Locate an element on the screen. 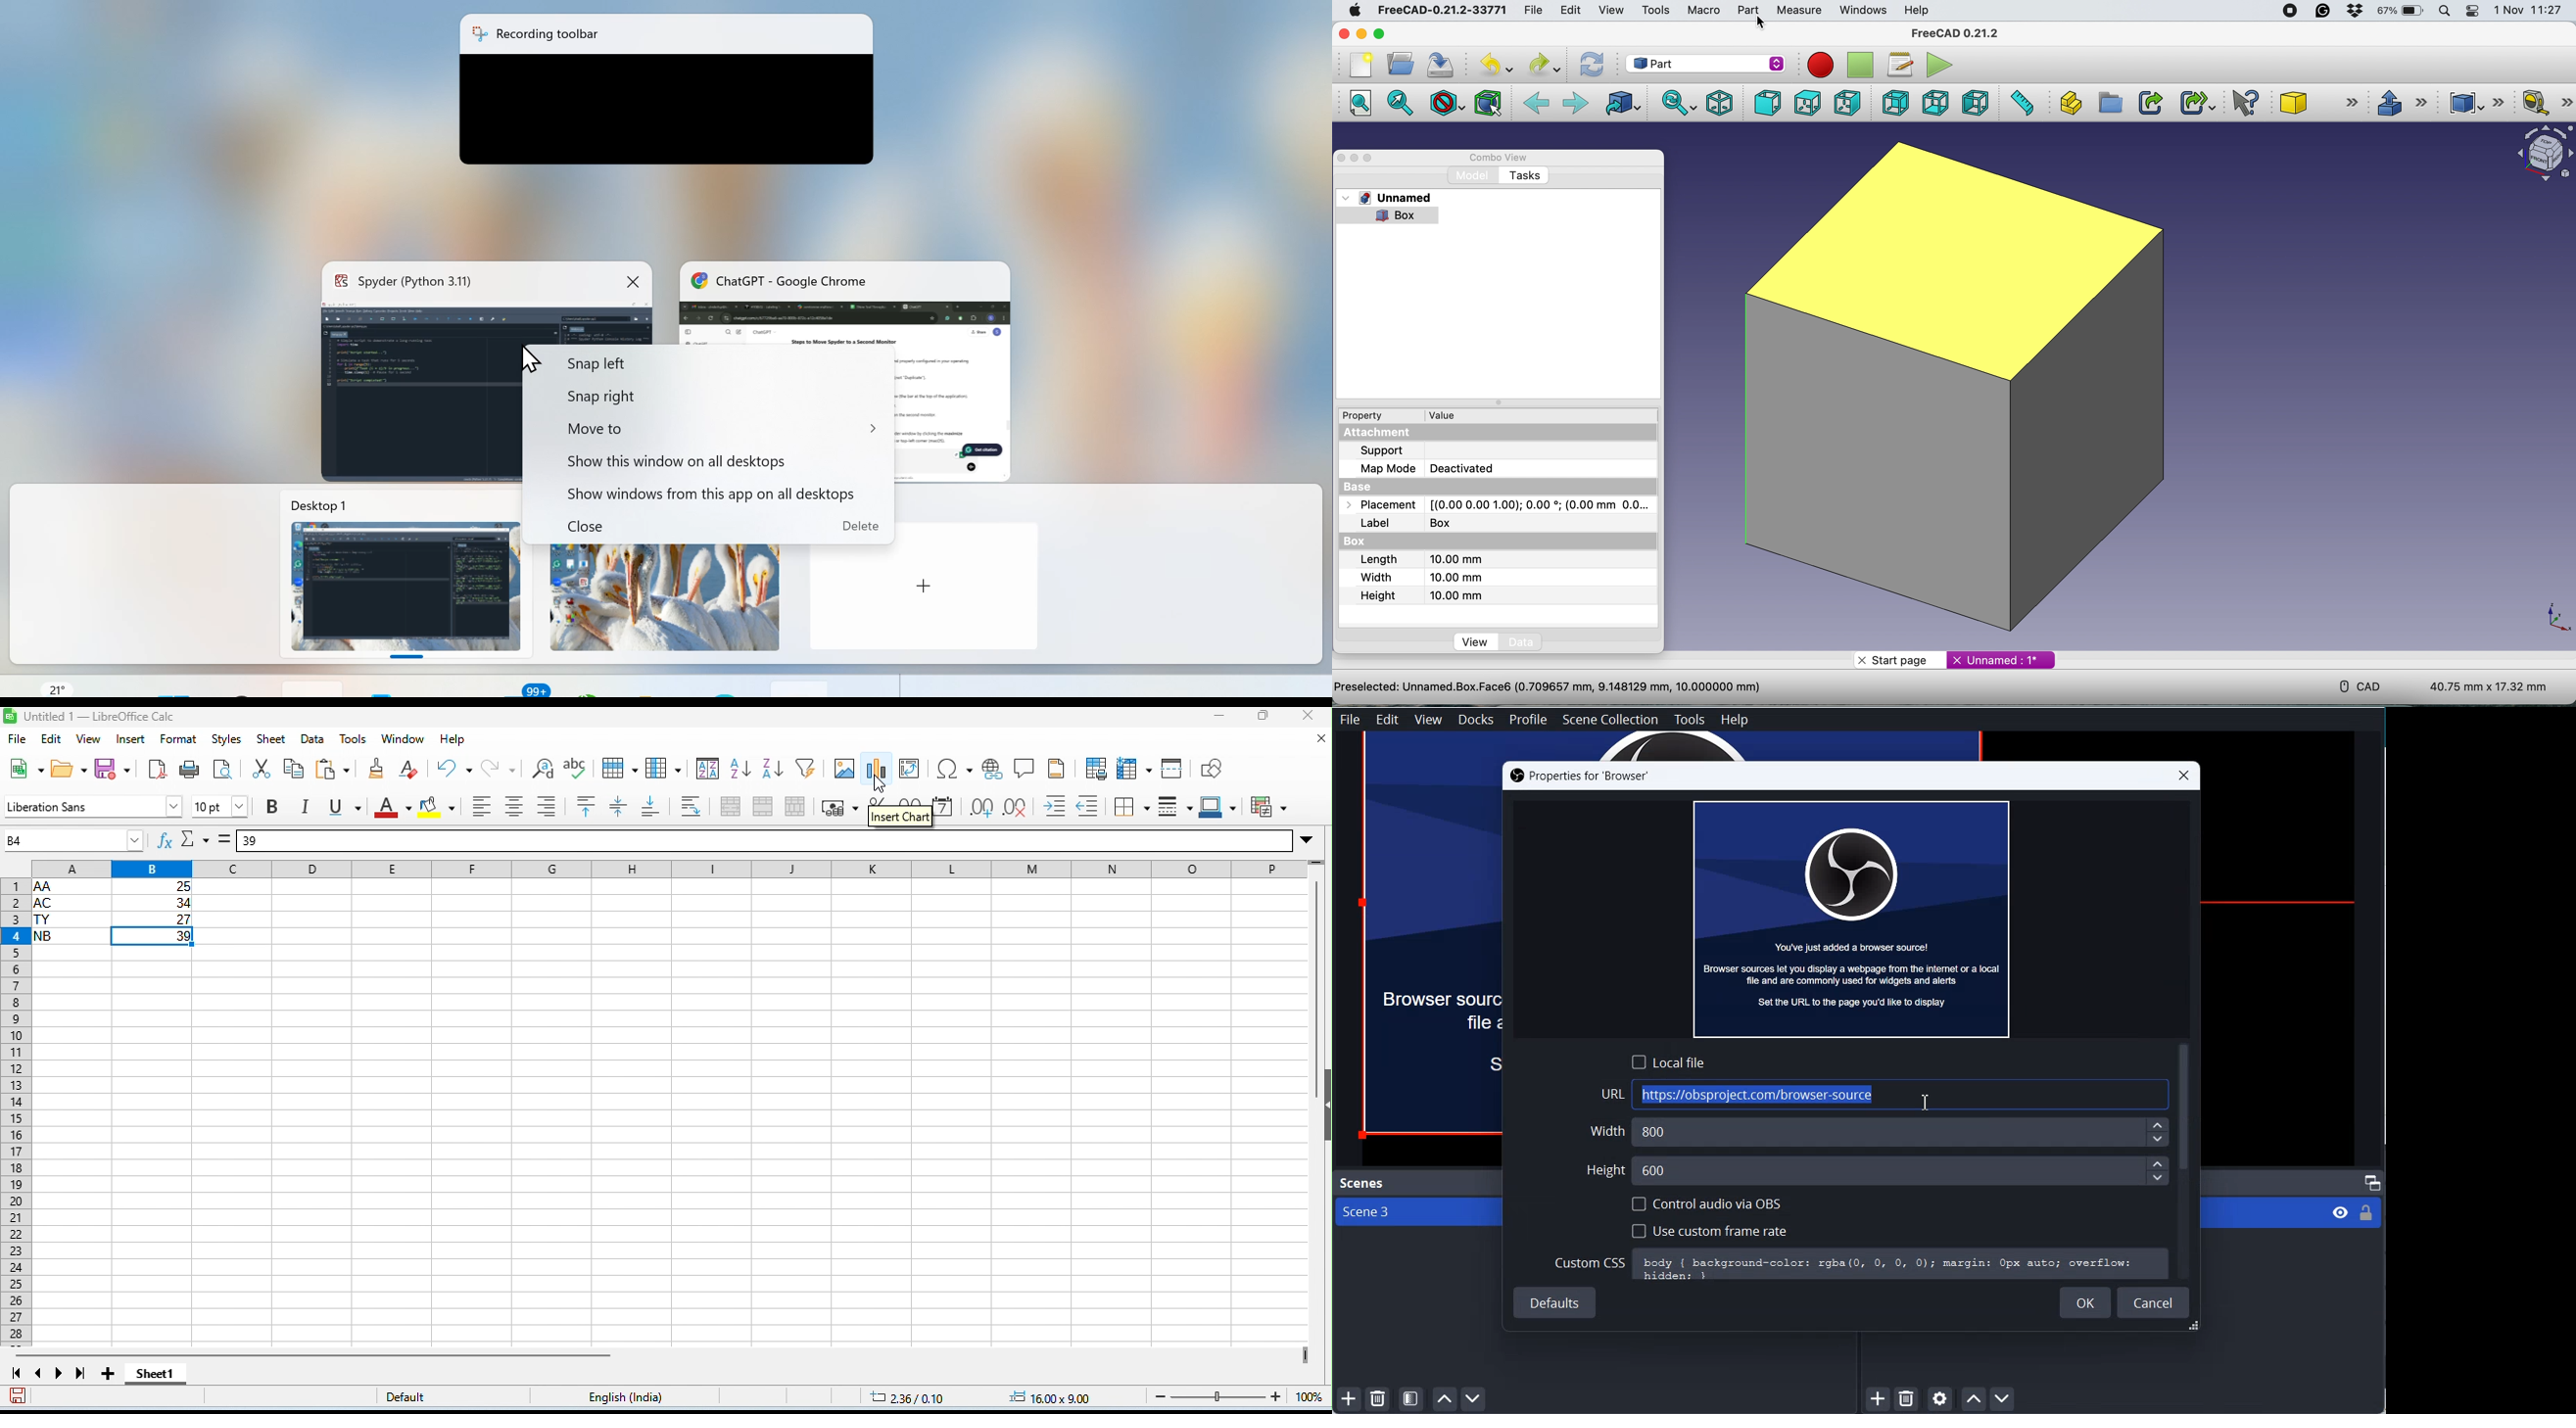 Image resolution: width=2576 pixels, height=1428 pixels. (un)check Use custom frame rate is located at coordinates (1709, 1229).